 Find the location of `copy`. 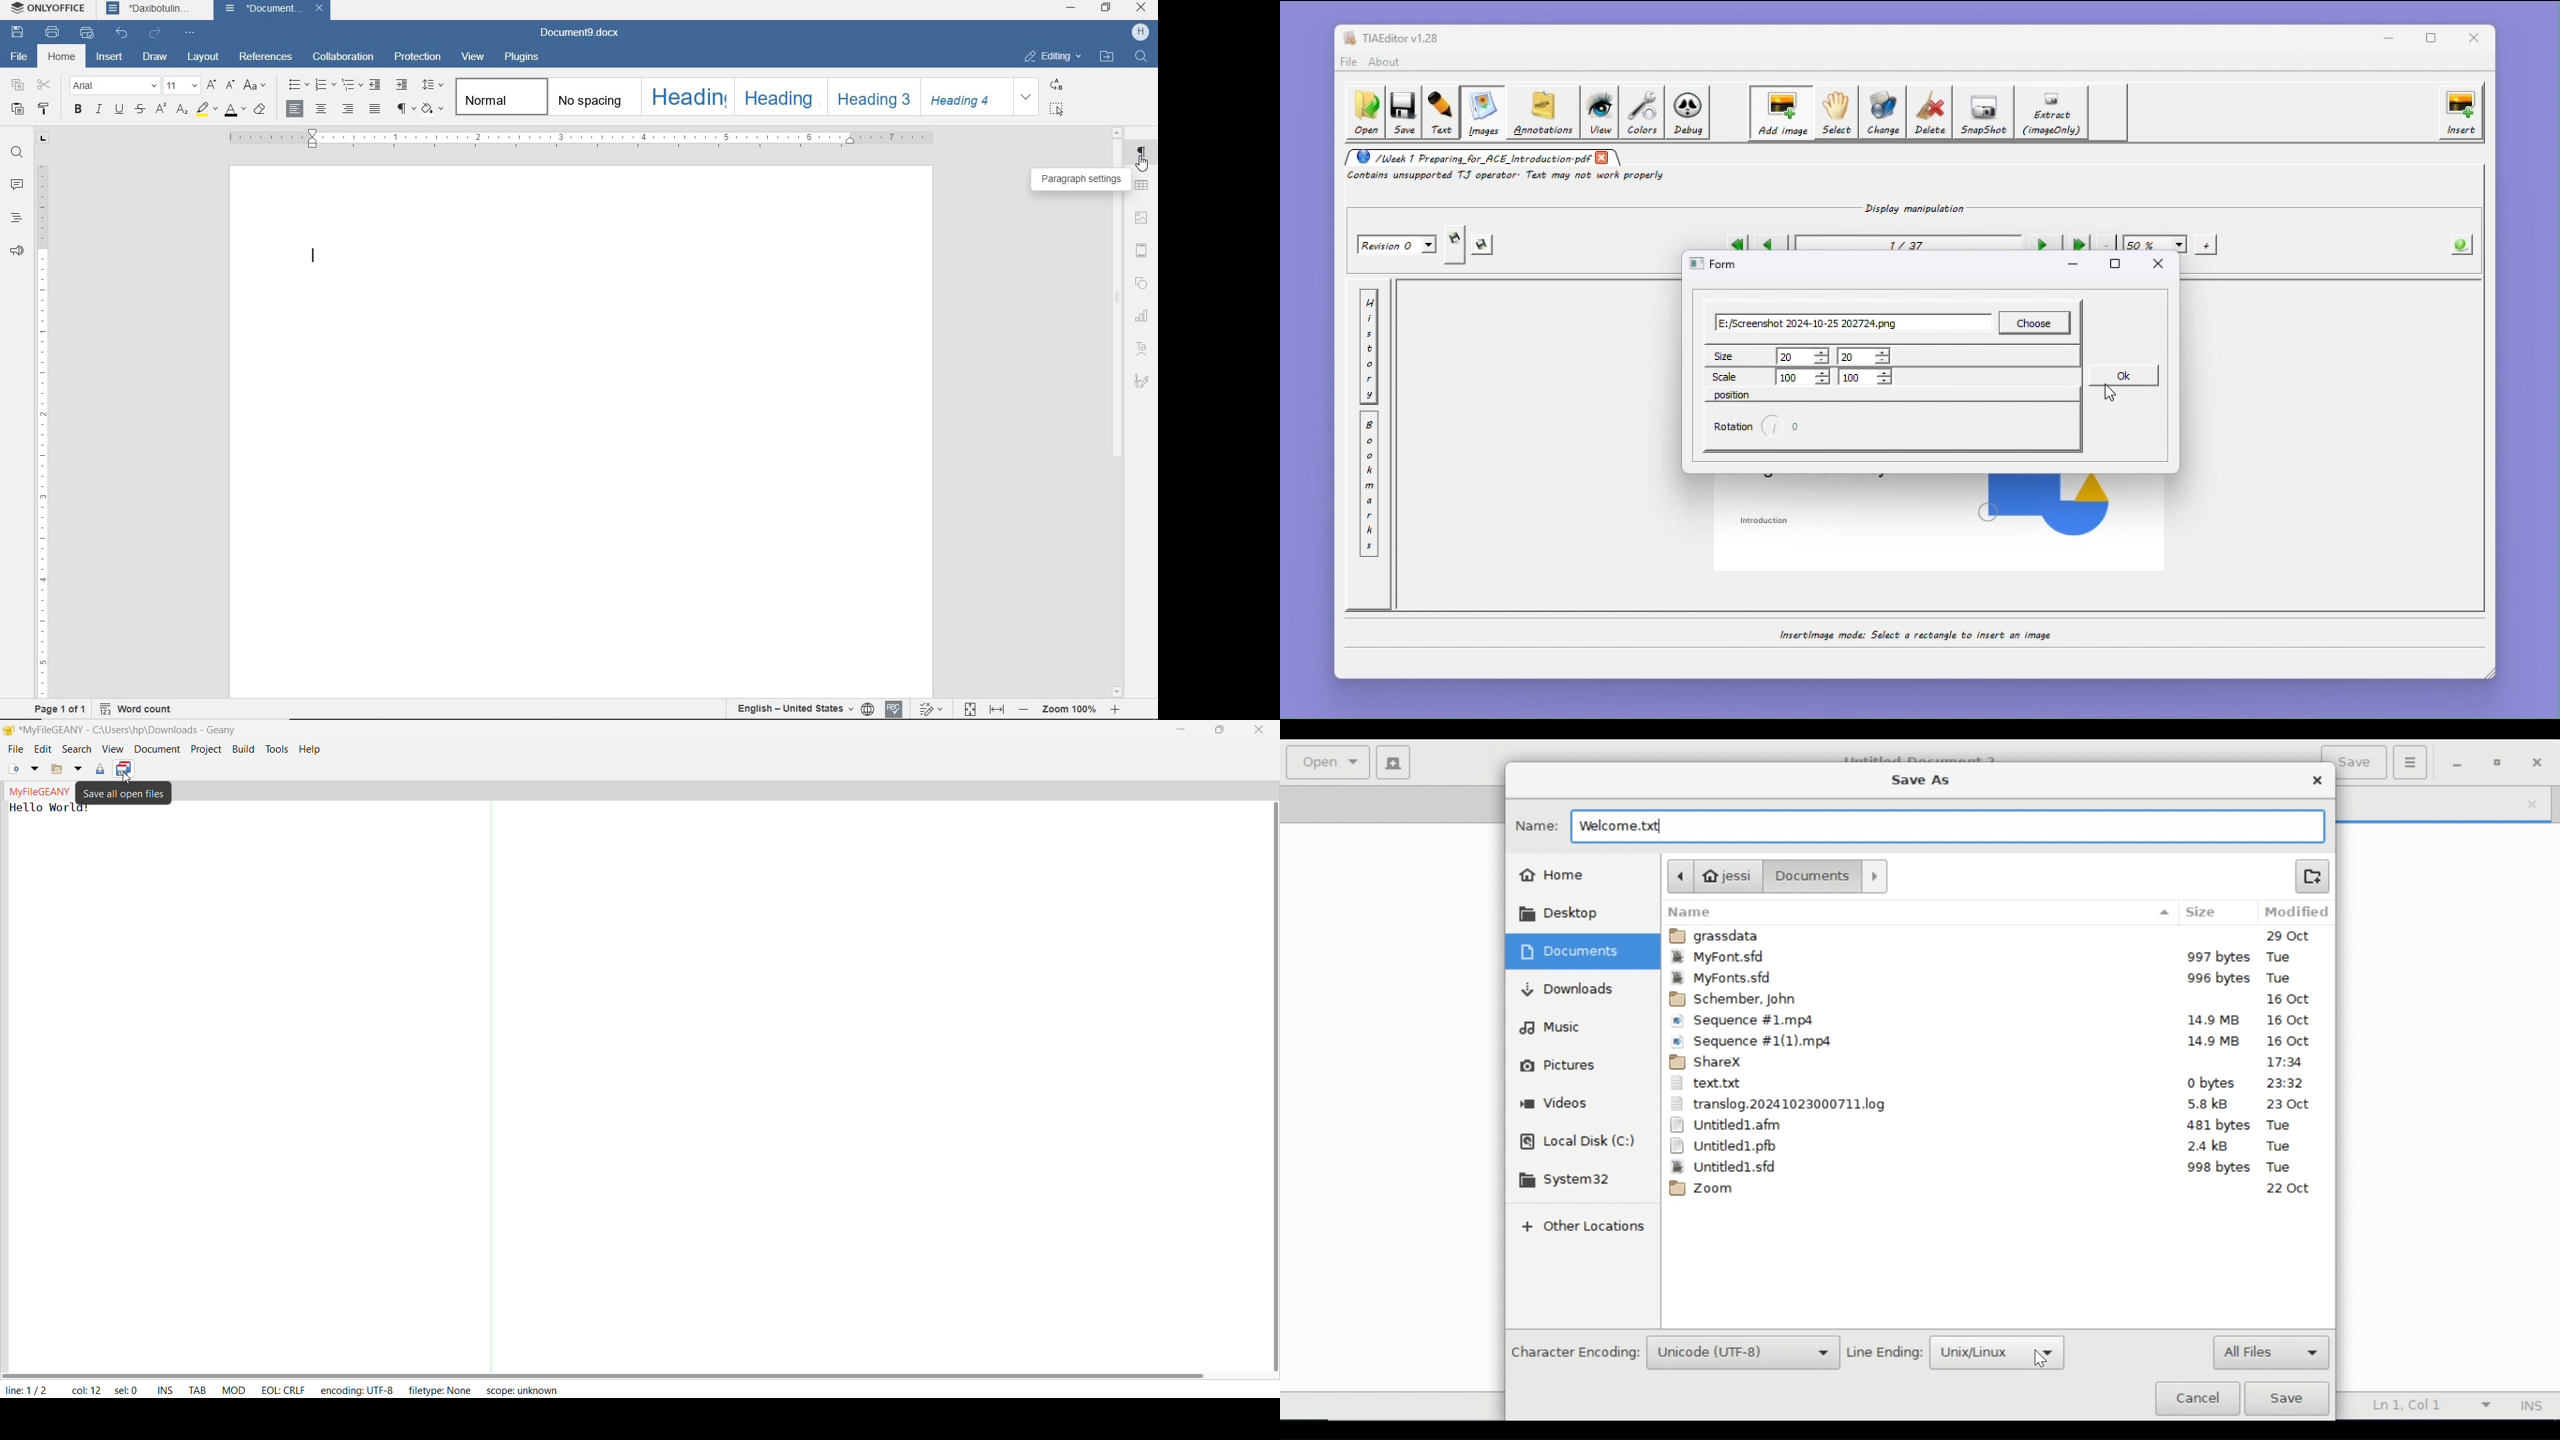

copy is located at coordinates (17, 86).